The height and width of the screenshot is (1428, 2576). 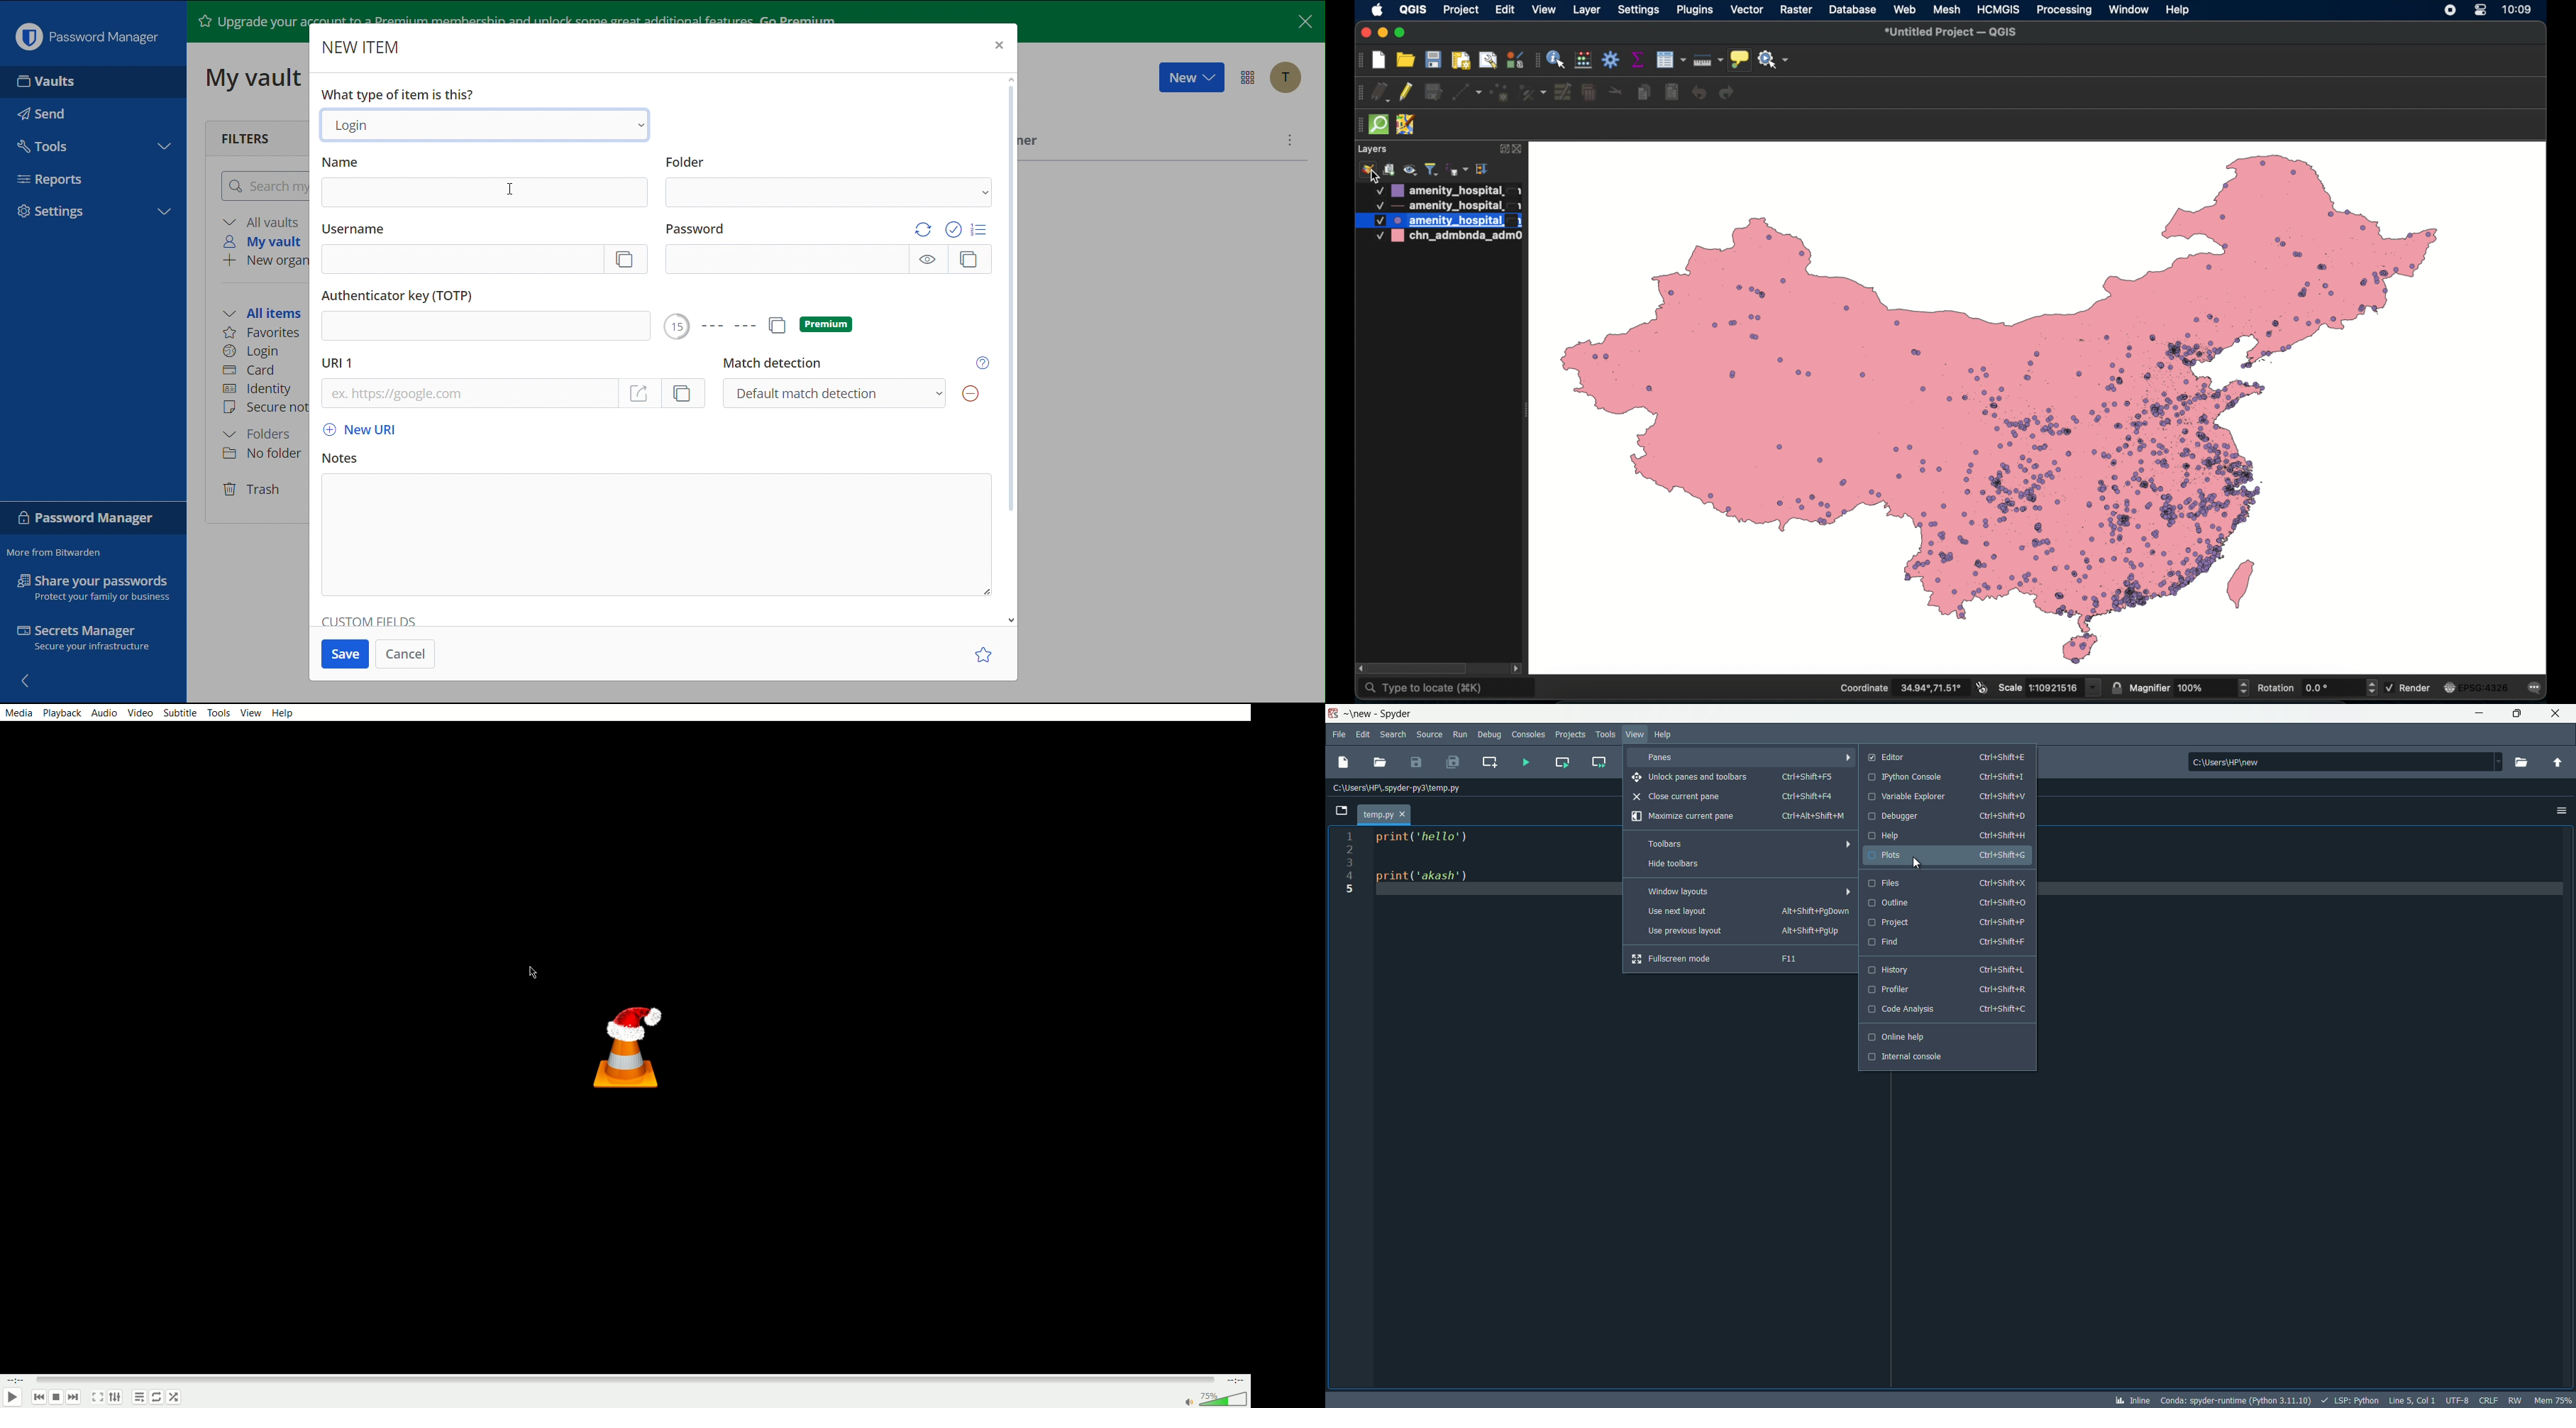 What do you see at coordinates (56, 1398) in the screenshot?
I see `play/pause` at bounding box center [56, 1398].